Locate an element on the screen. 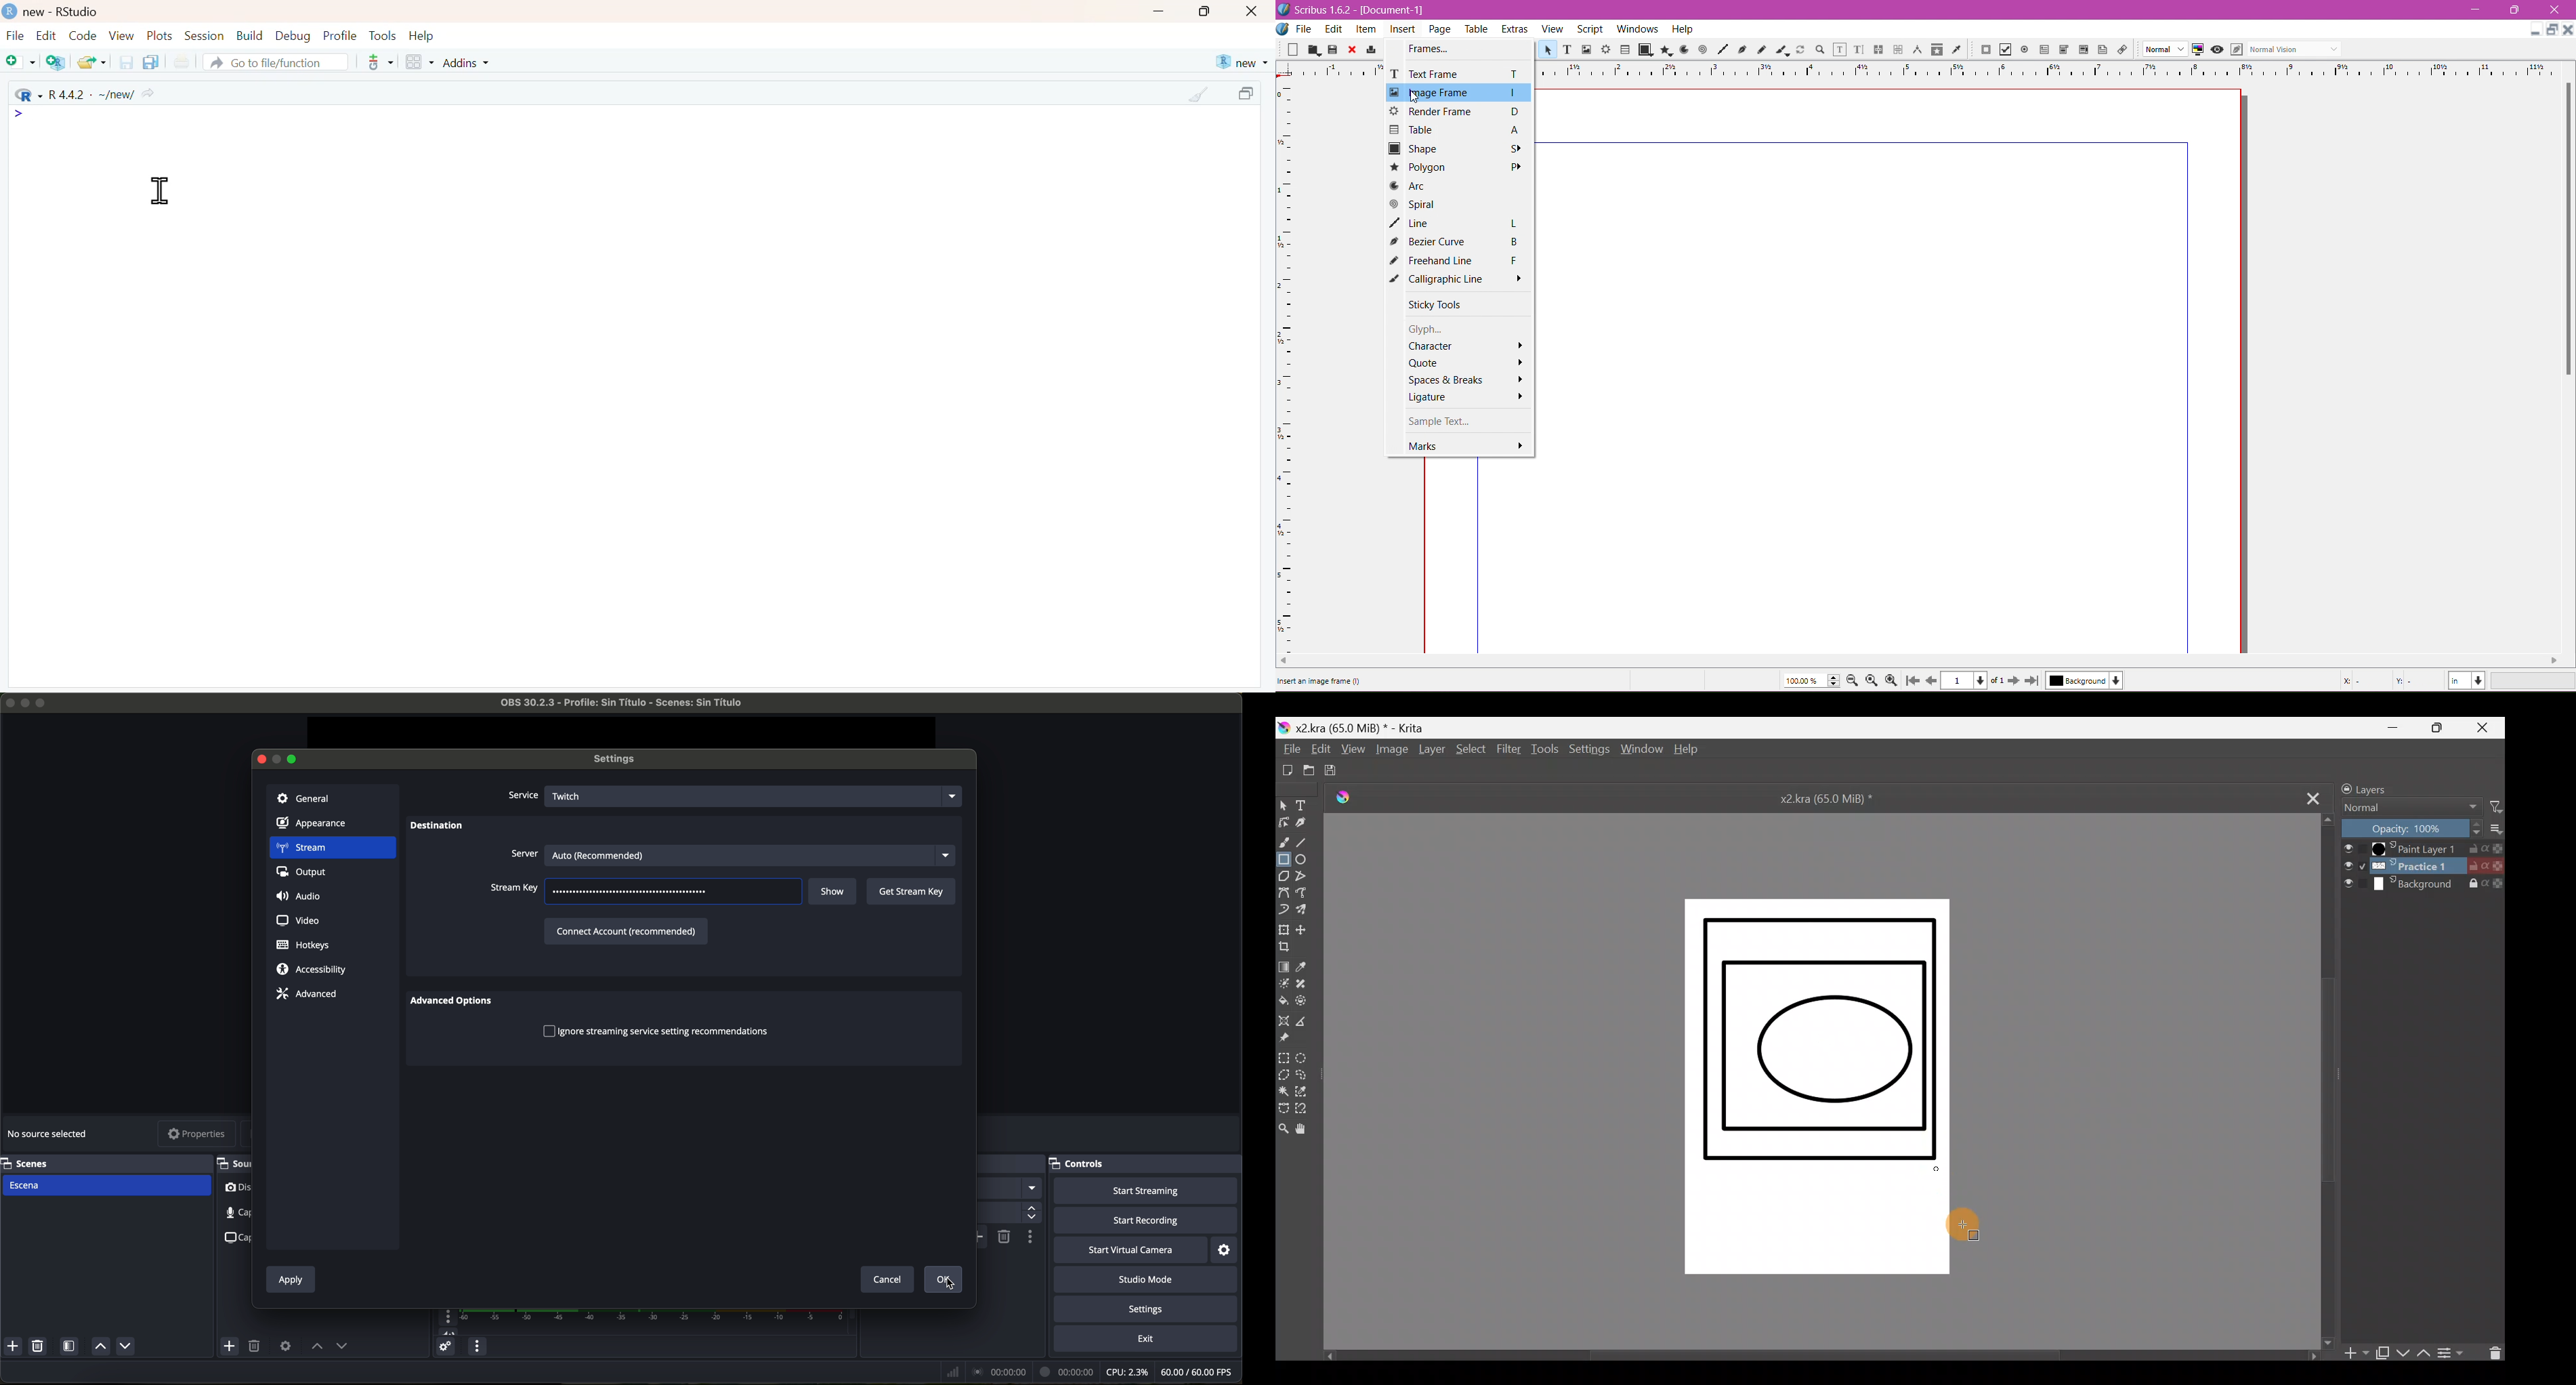 This screenshot has width=2576, height=1400. Measure distance between two points is located at coordinates (1303, 1020).